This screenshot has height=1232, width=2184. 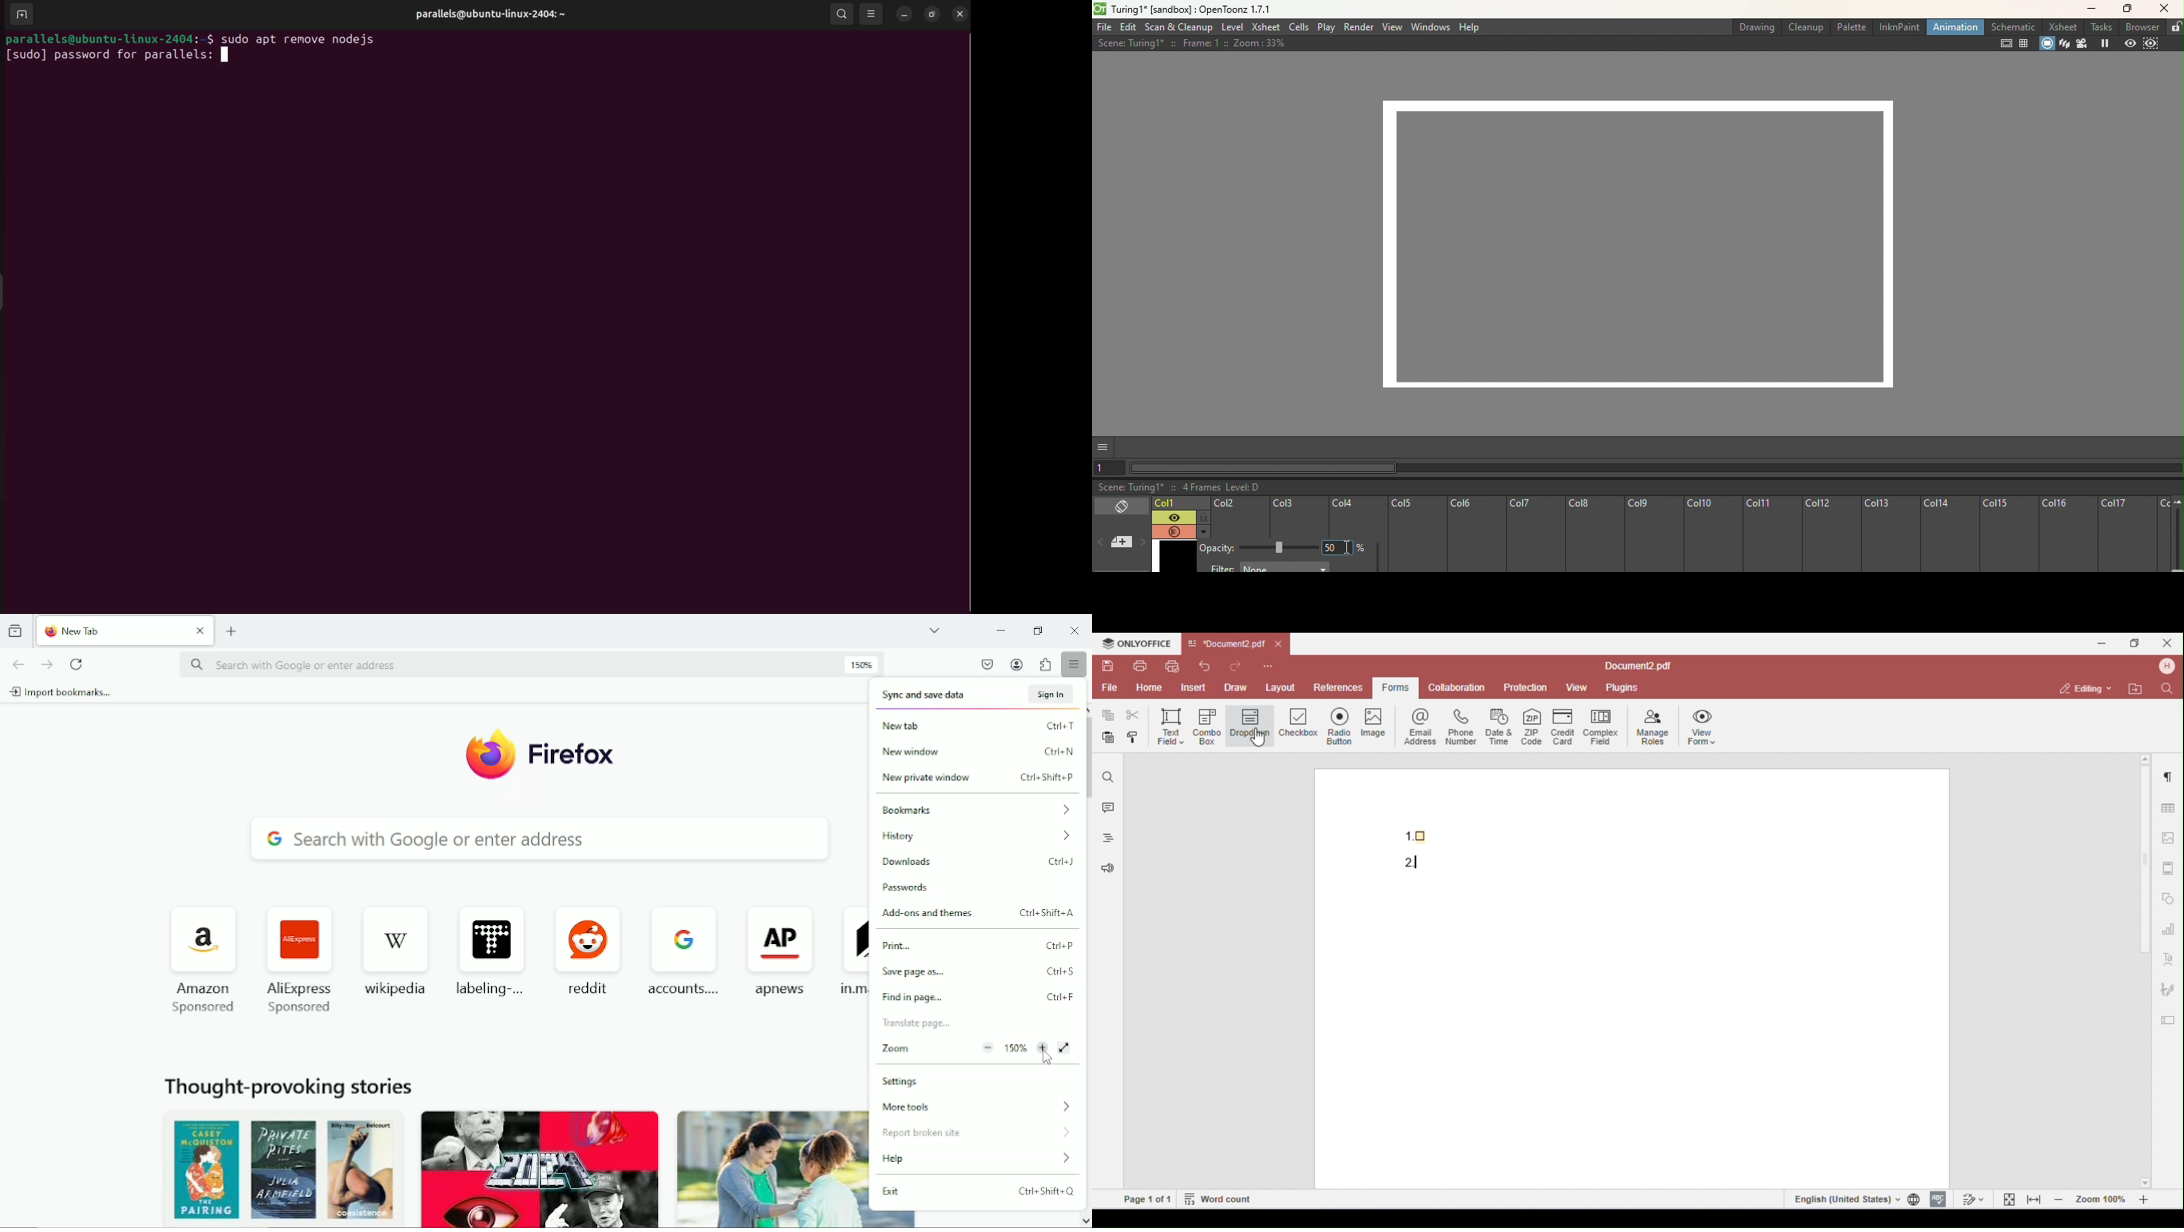 I want to click on increase, so click(x=1045, y=1053).